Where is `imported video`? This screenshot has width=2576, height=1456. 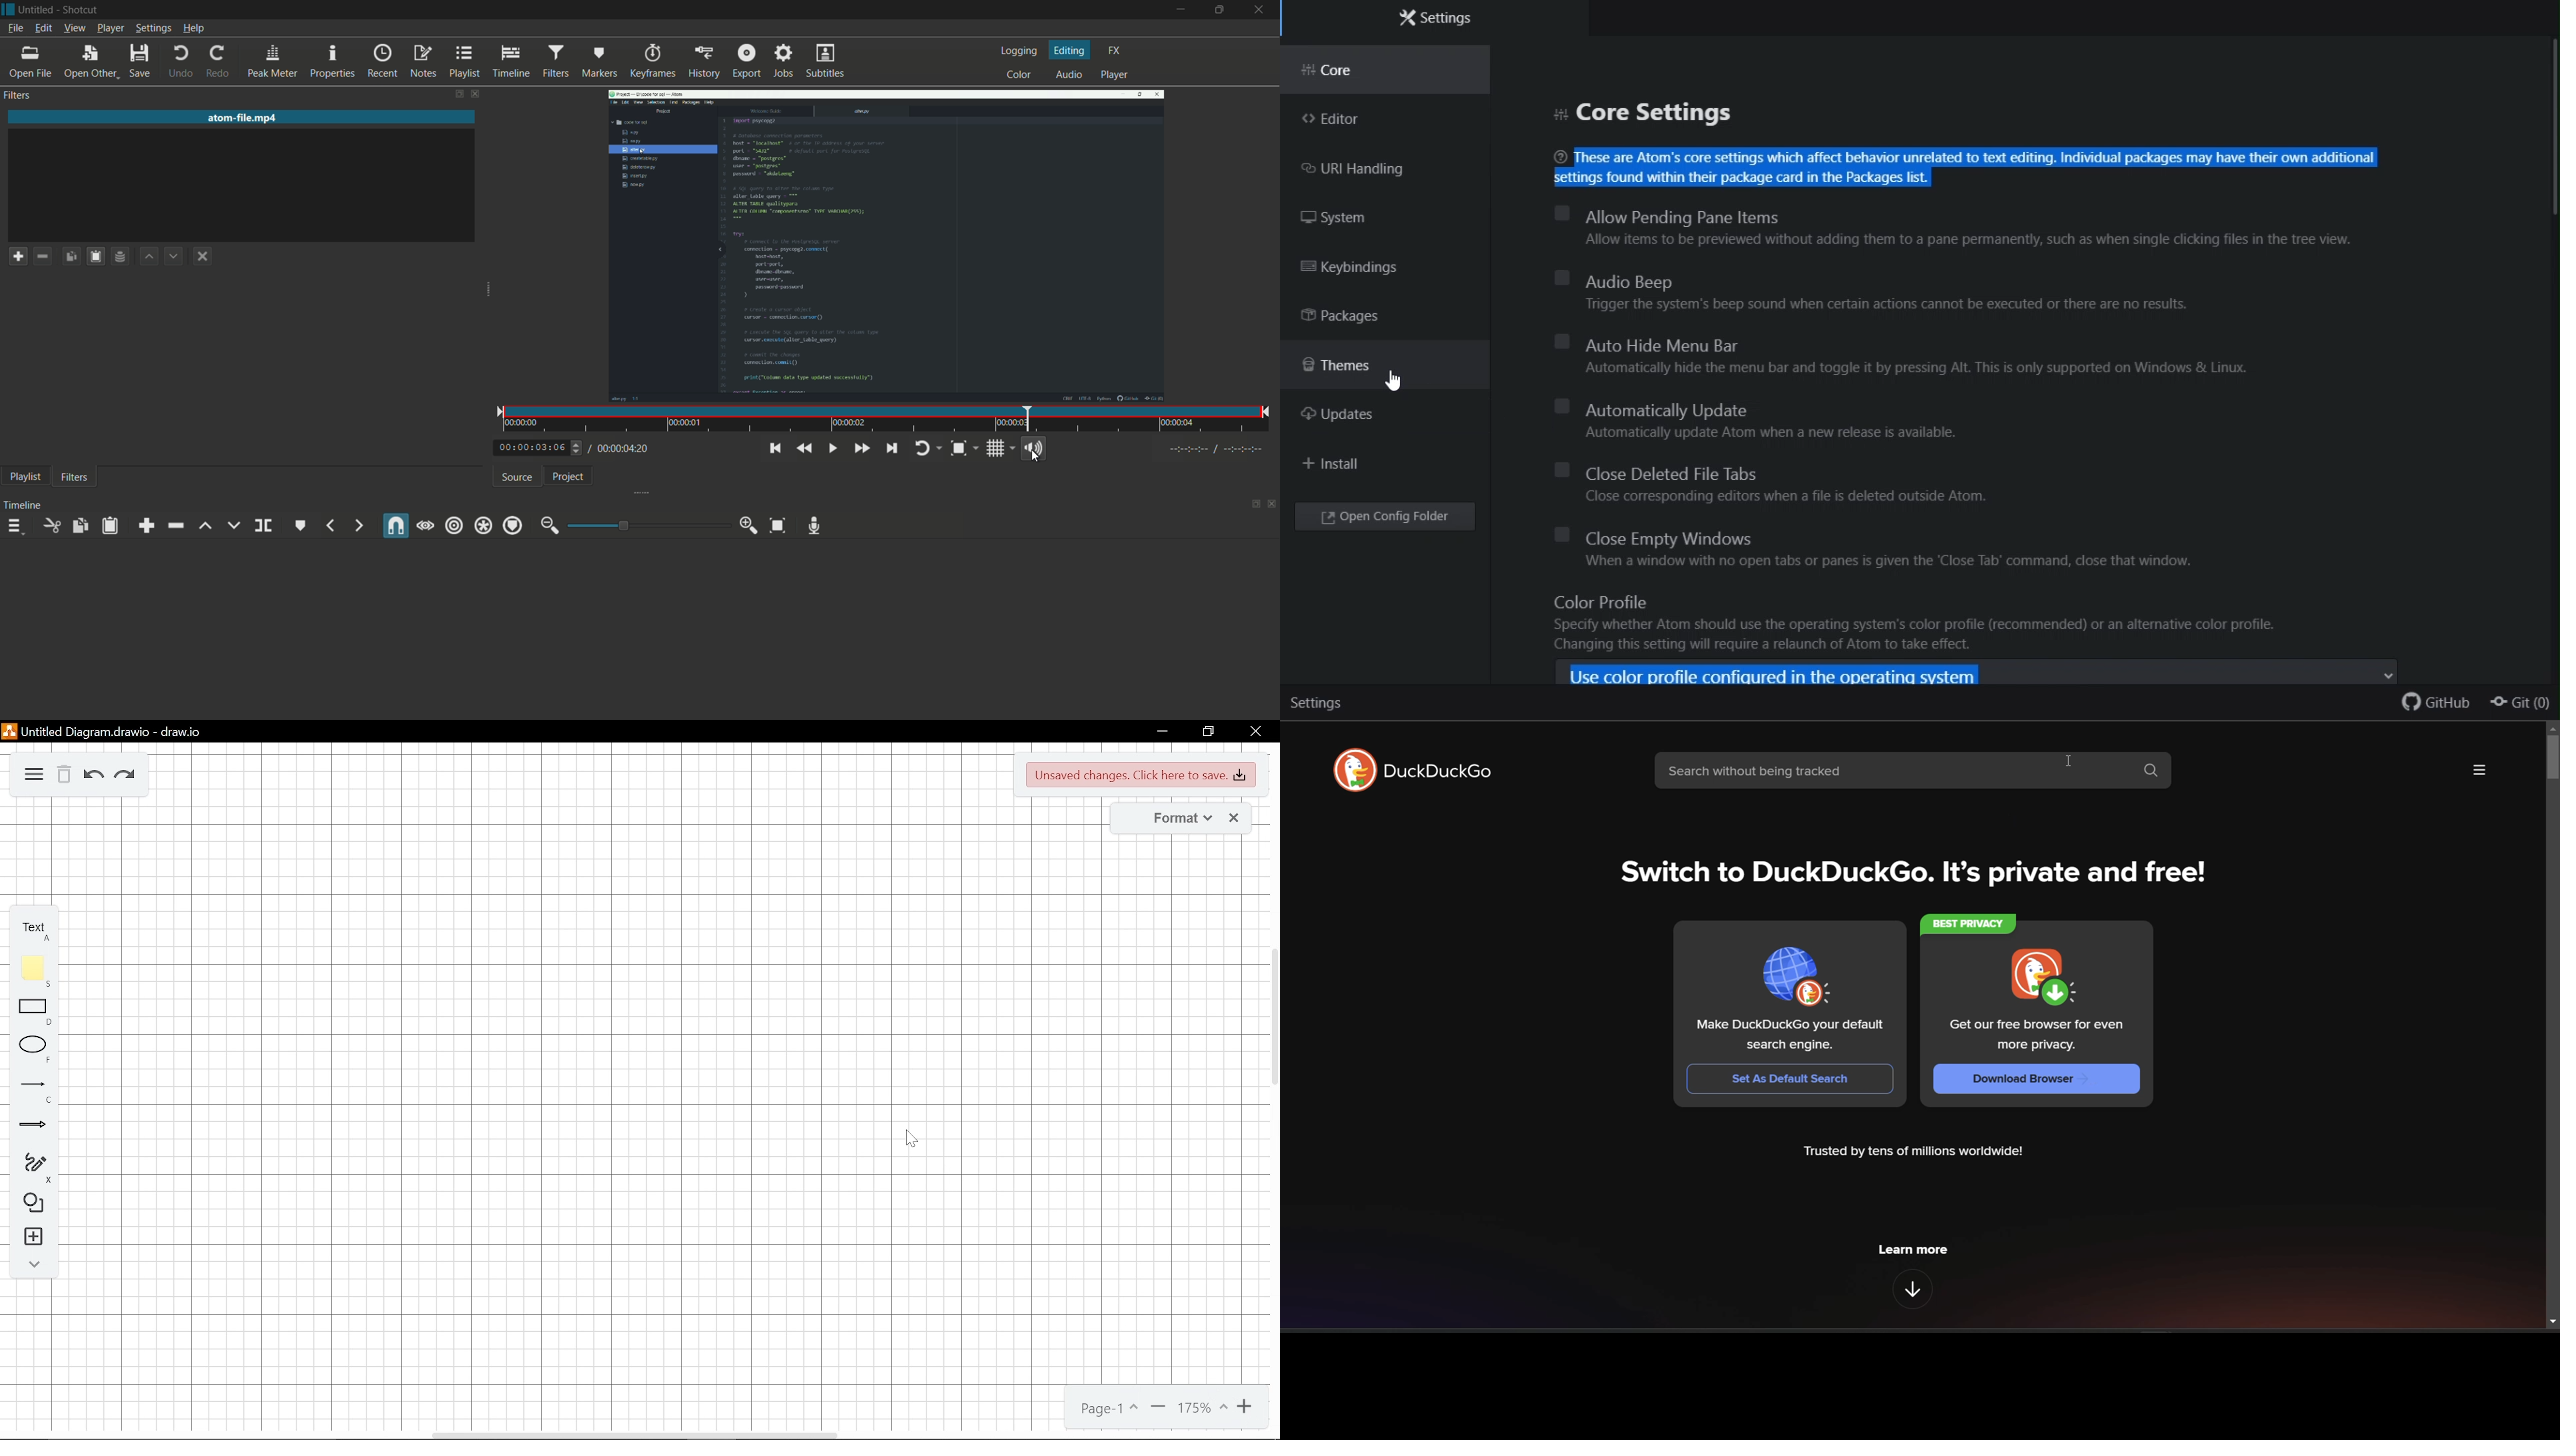
imported video is located at coordinates (886, 247).